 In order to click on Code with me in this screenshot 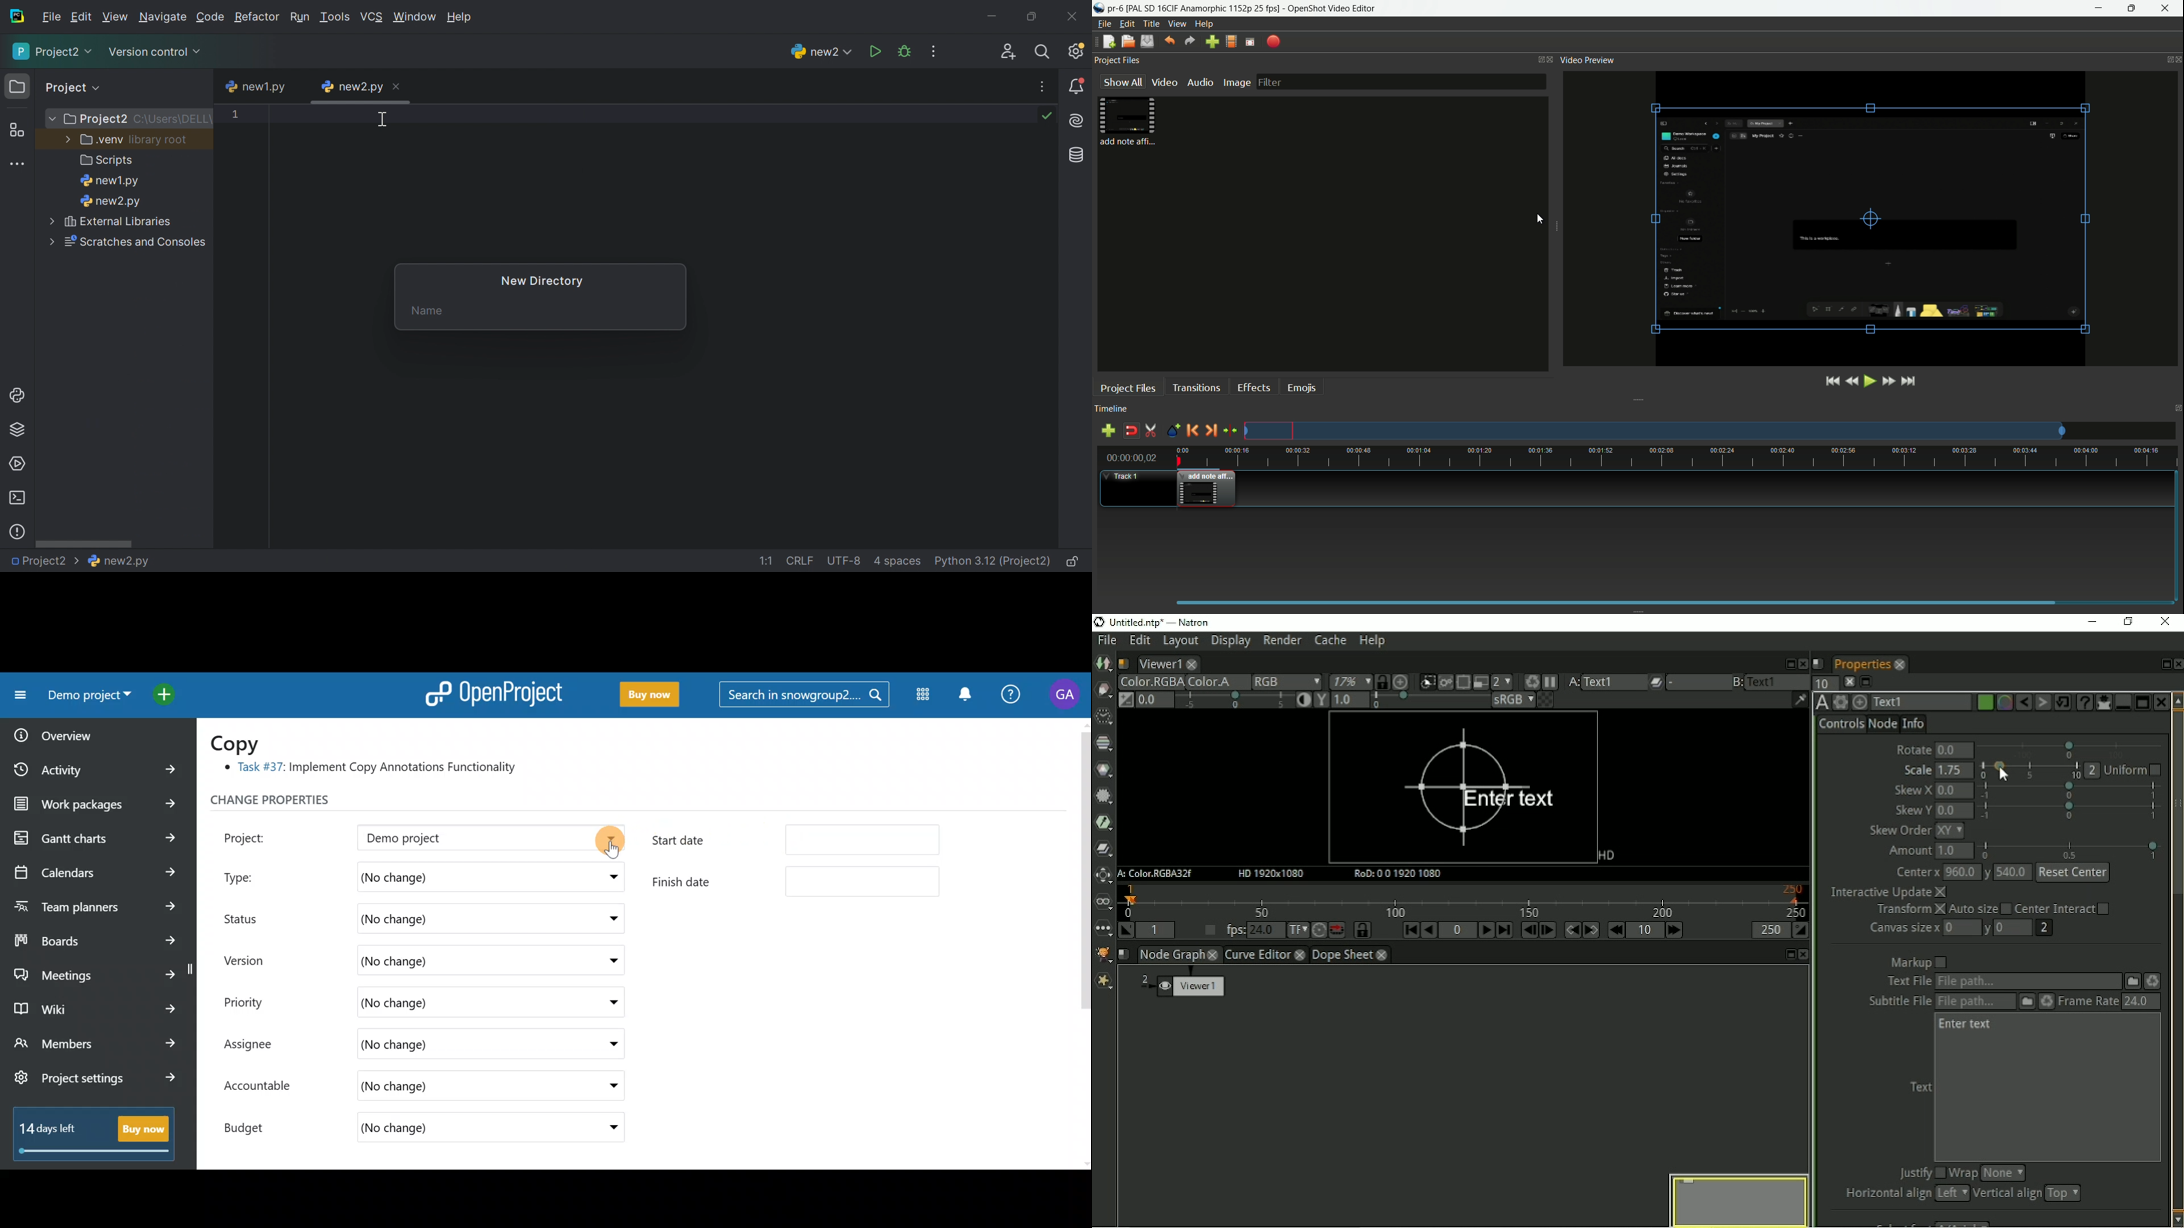, I will do `click(1007, 52)`.